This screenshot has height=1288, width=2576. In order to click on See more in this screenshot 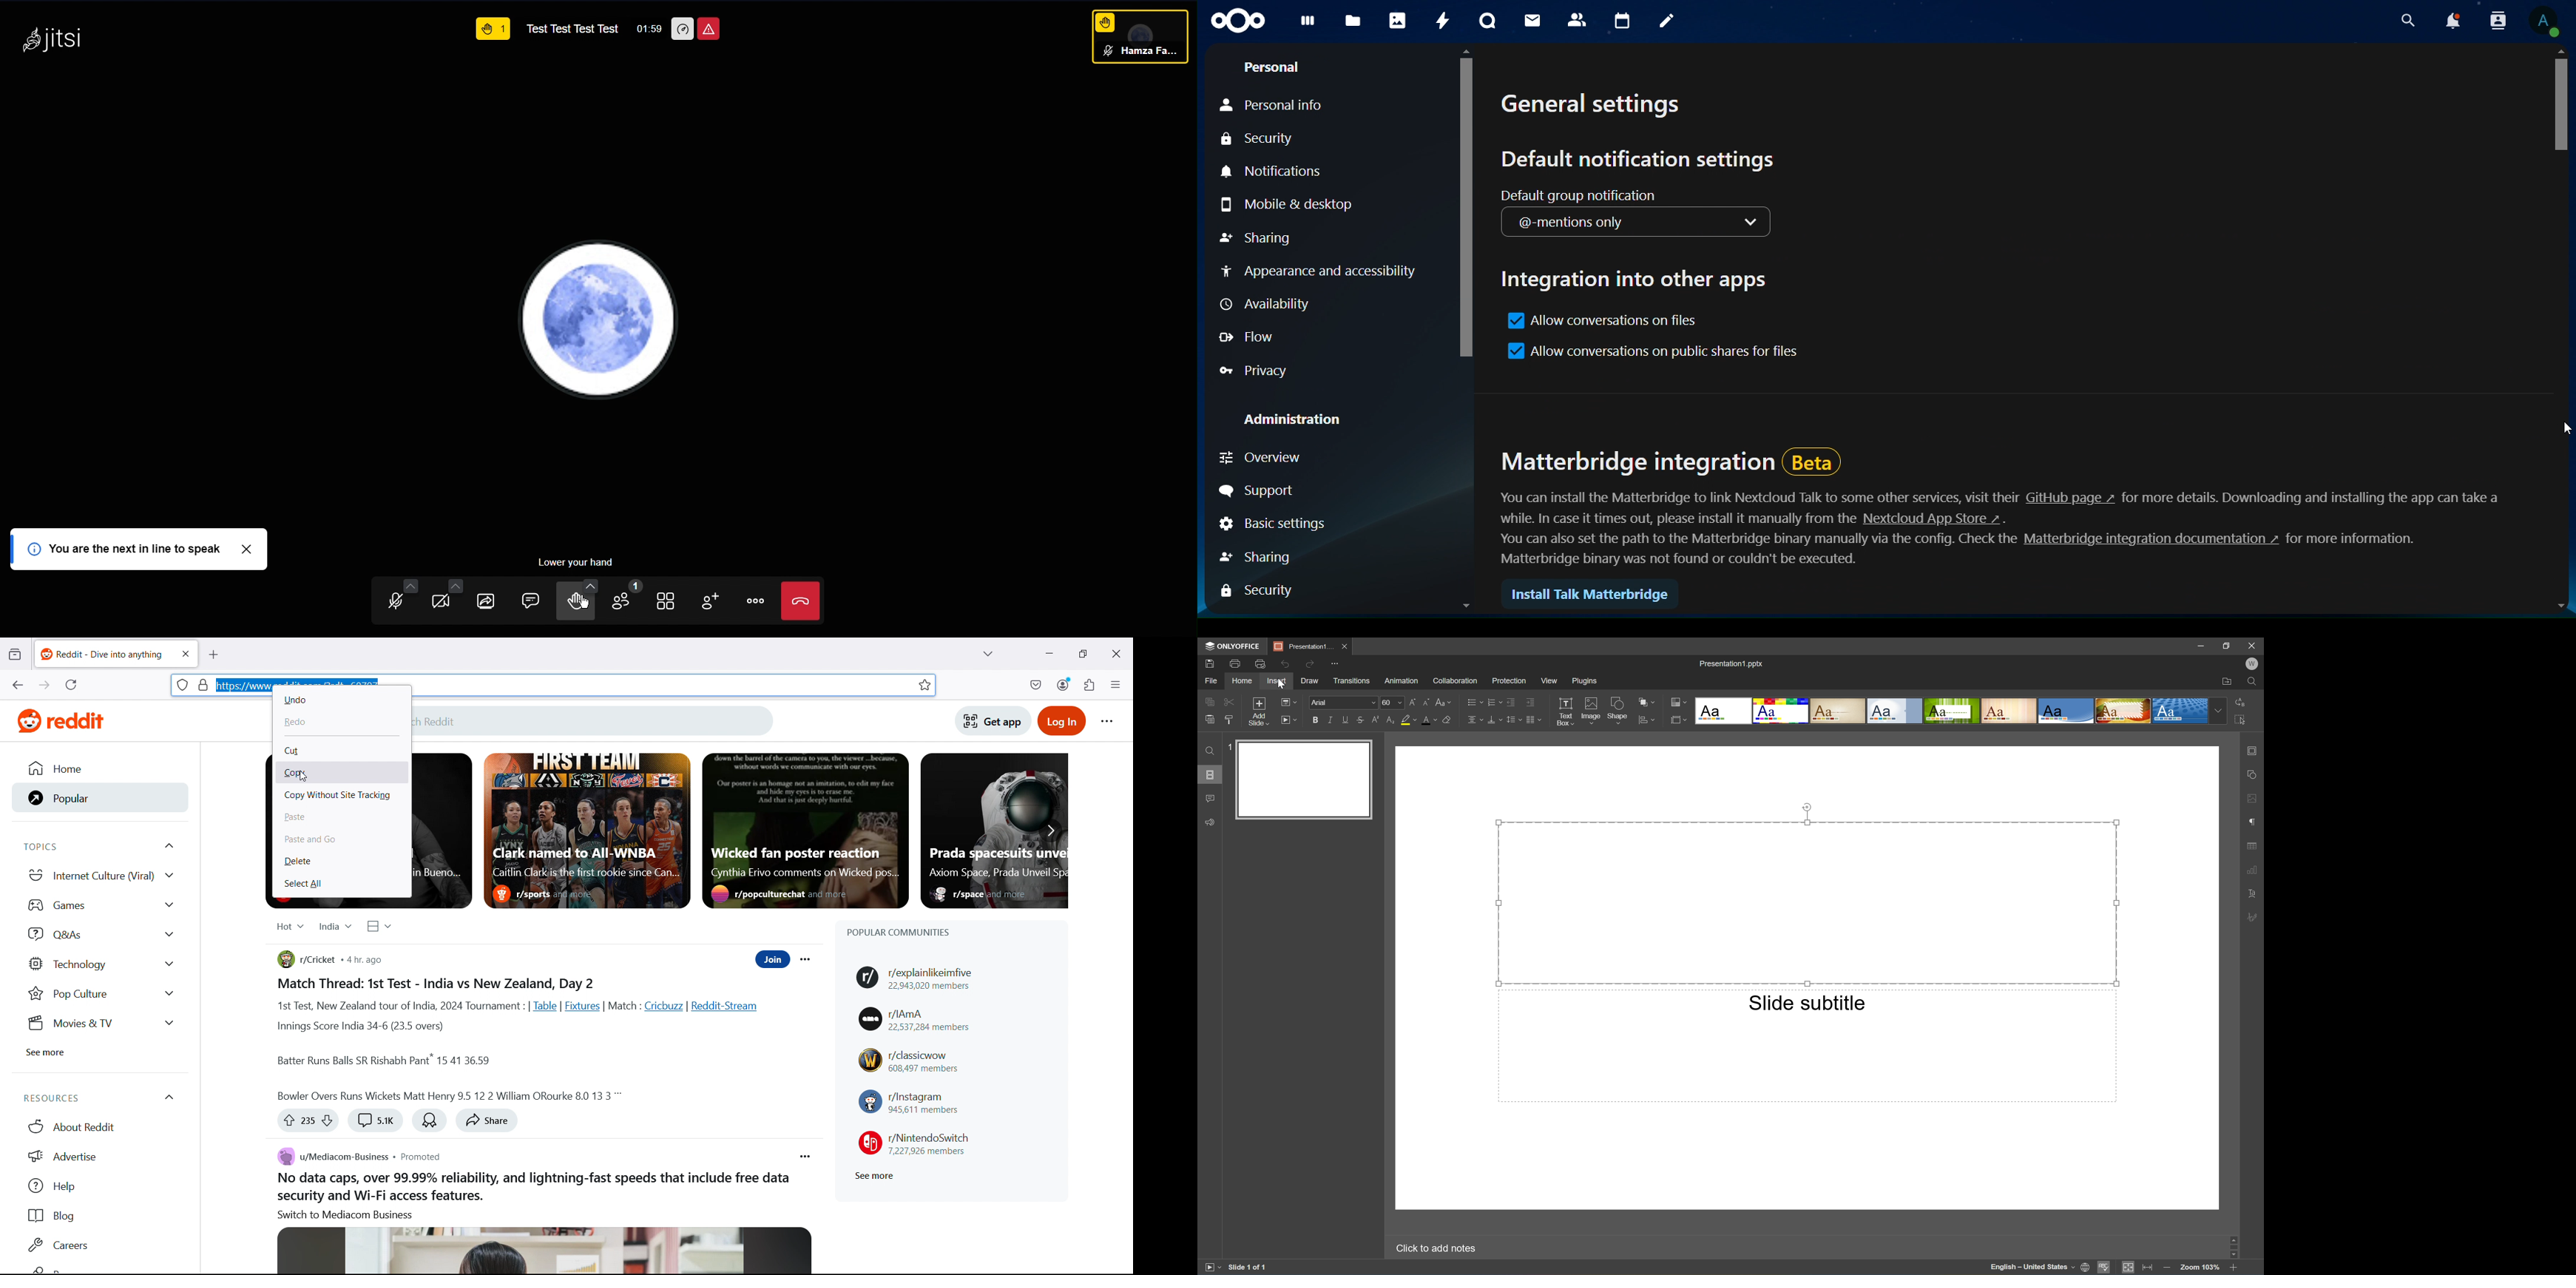, I will do `click(874, 1176)`.